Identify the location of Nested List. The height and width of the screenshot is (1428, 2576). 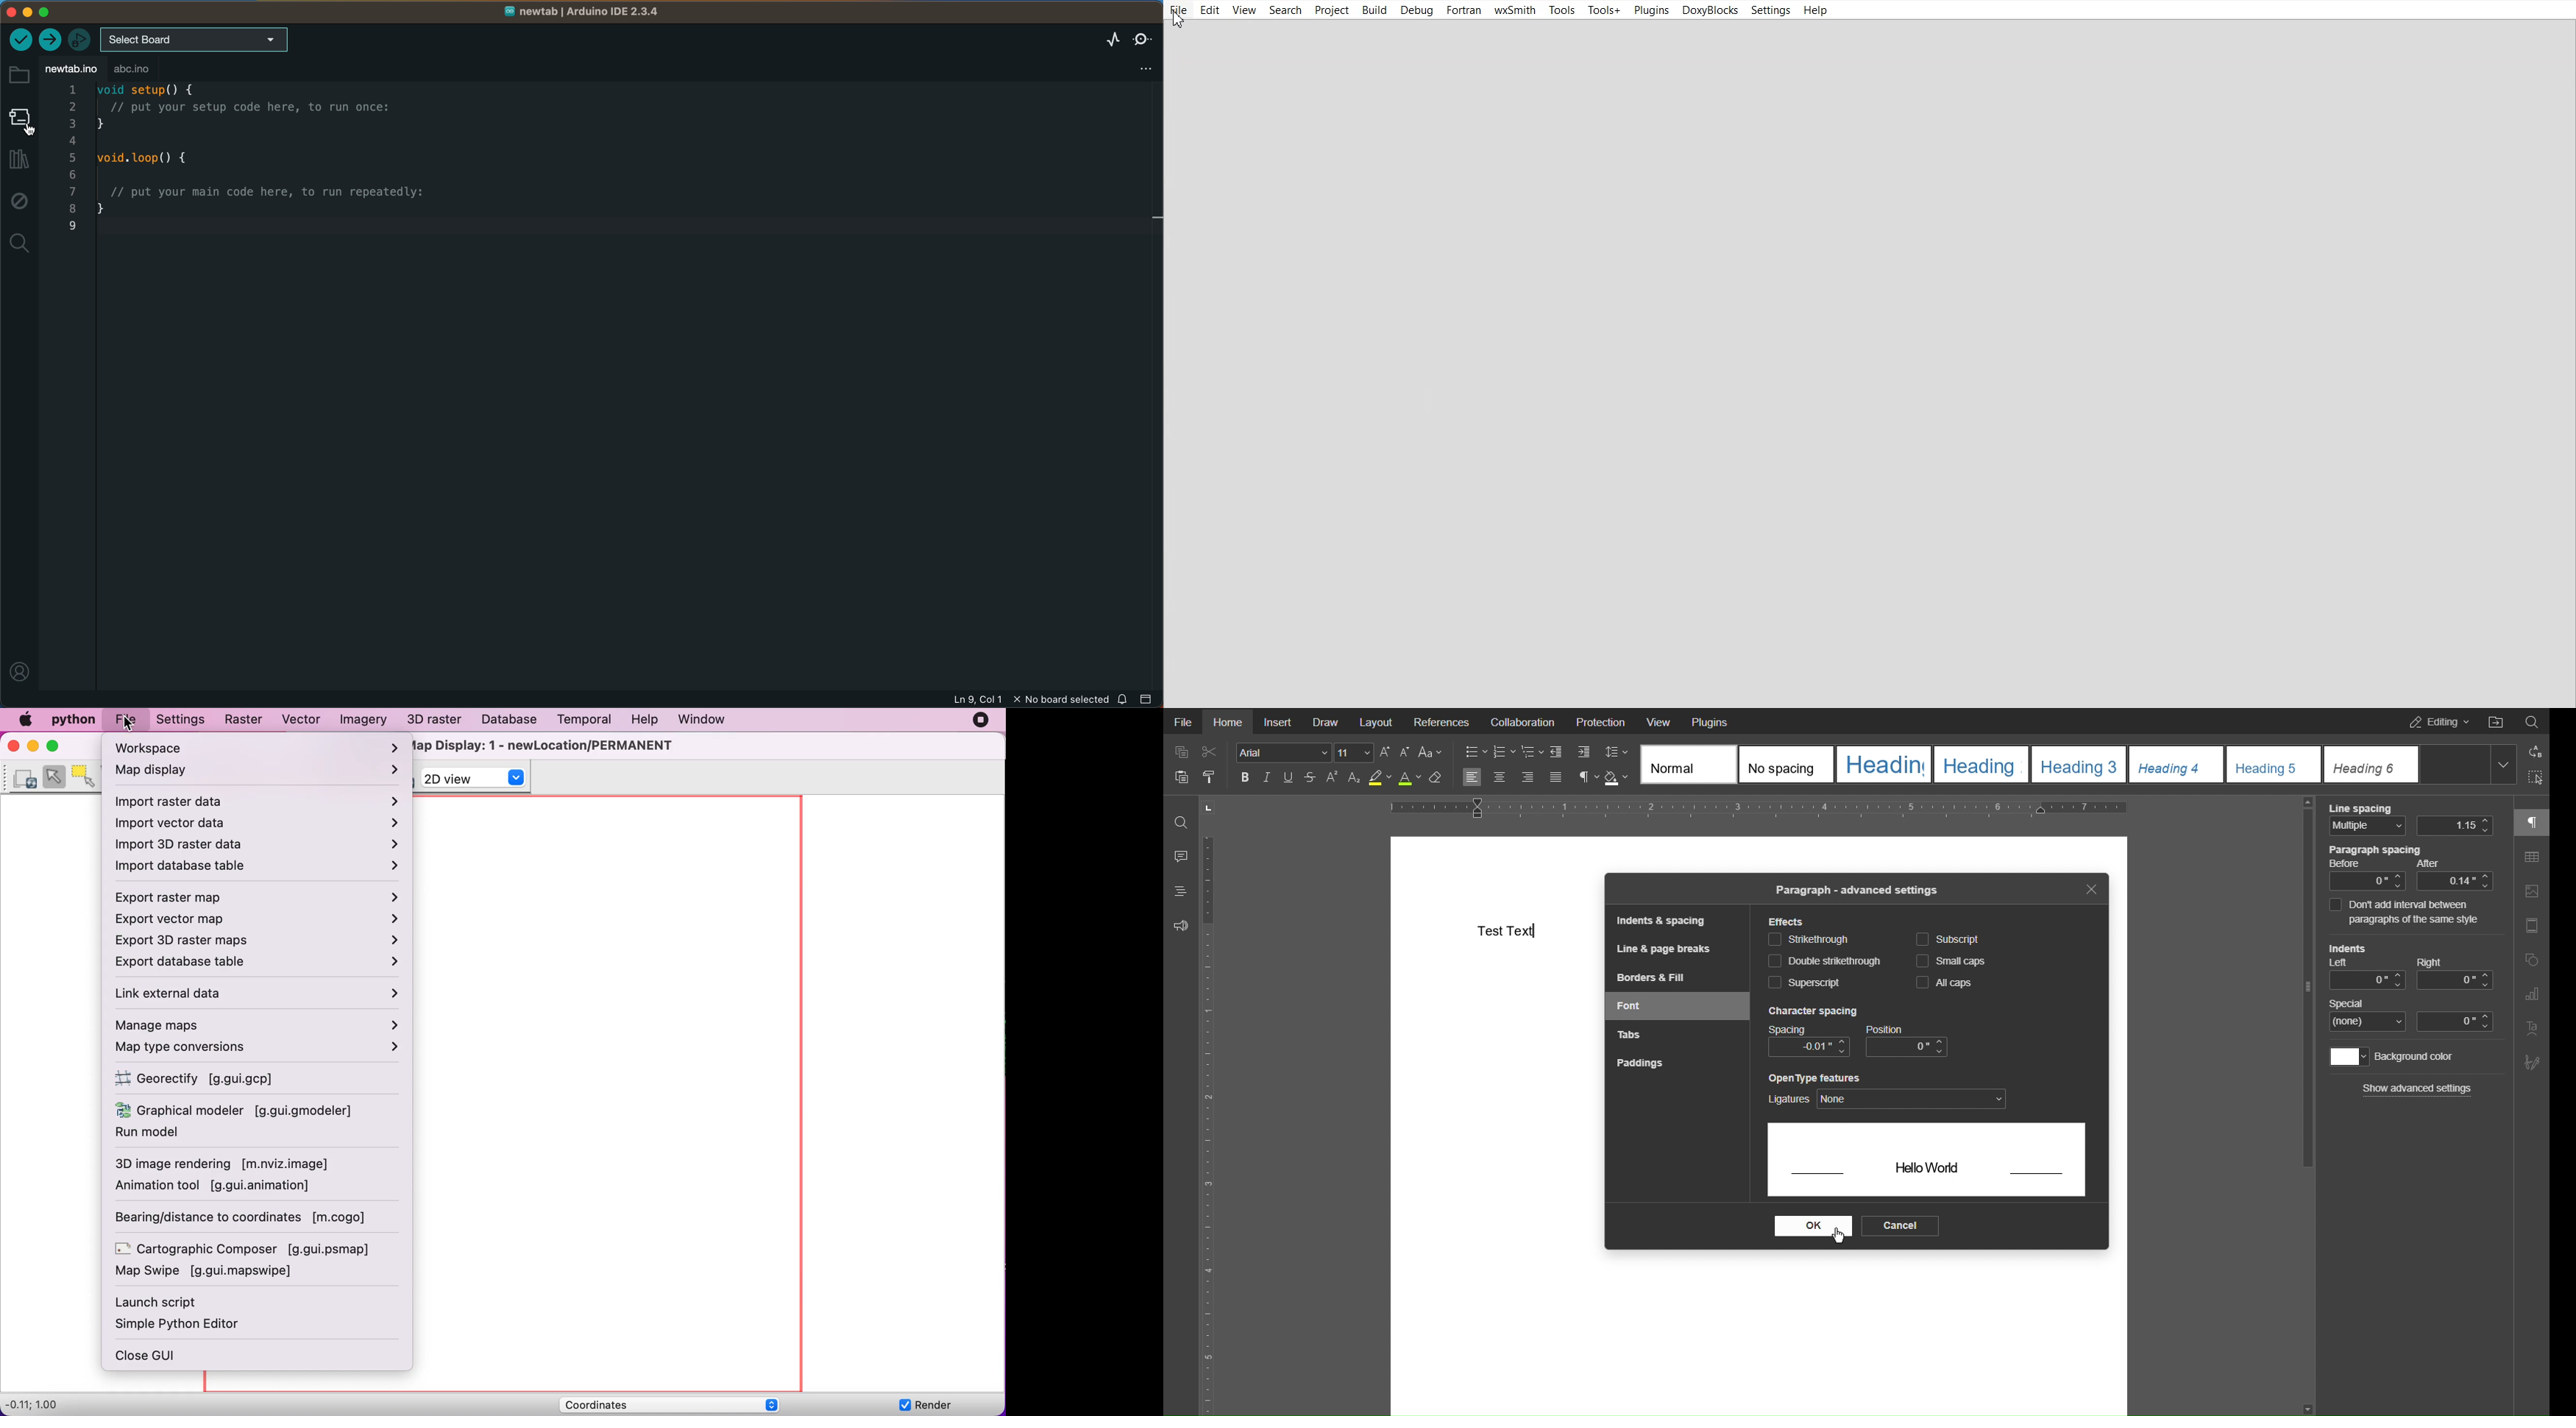
(1532, 753).